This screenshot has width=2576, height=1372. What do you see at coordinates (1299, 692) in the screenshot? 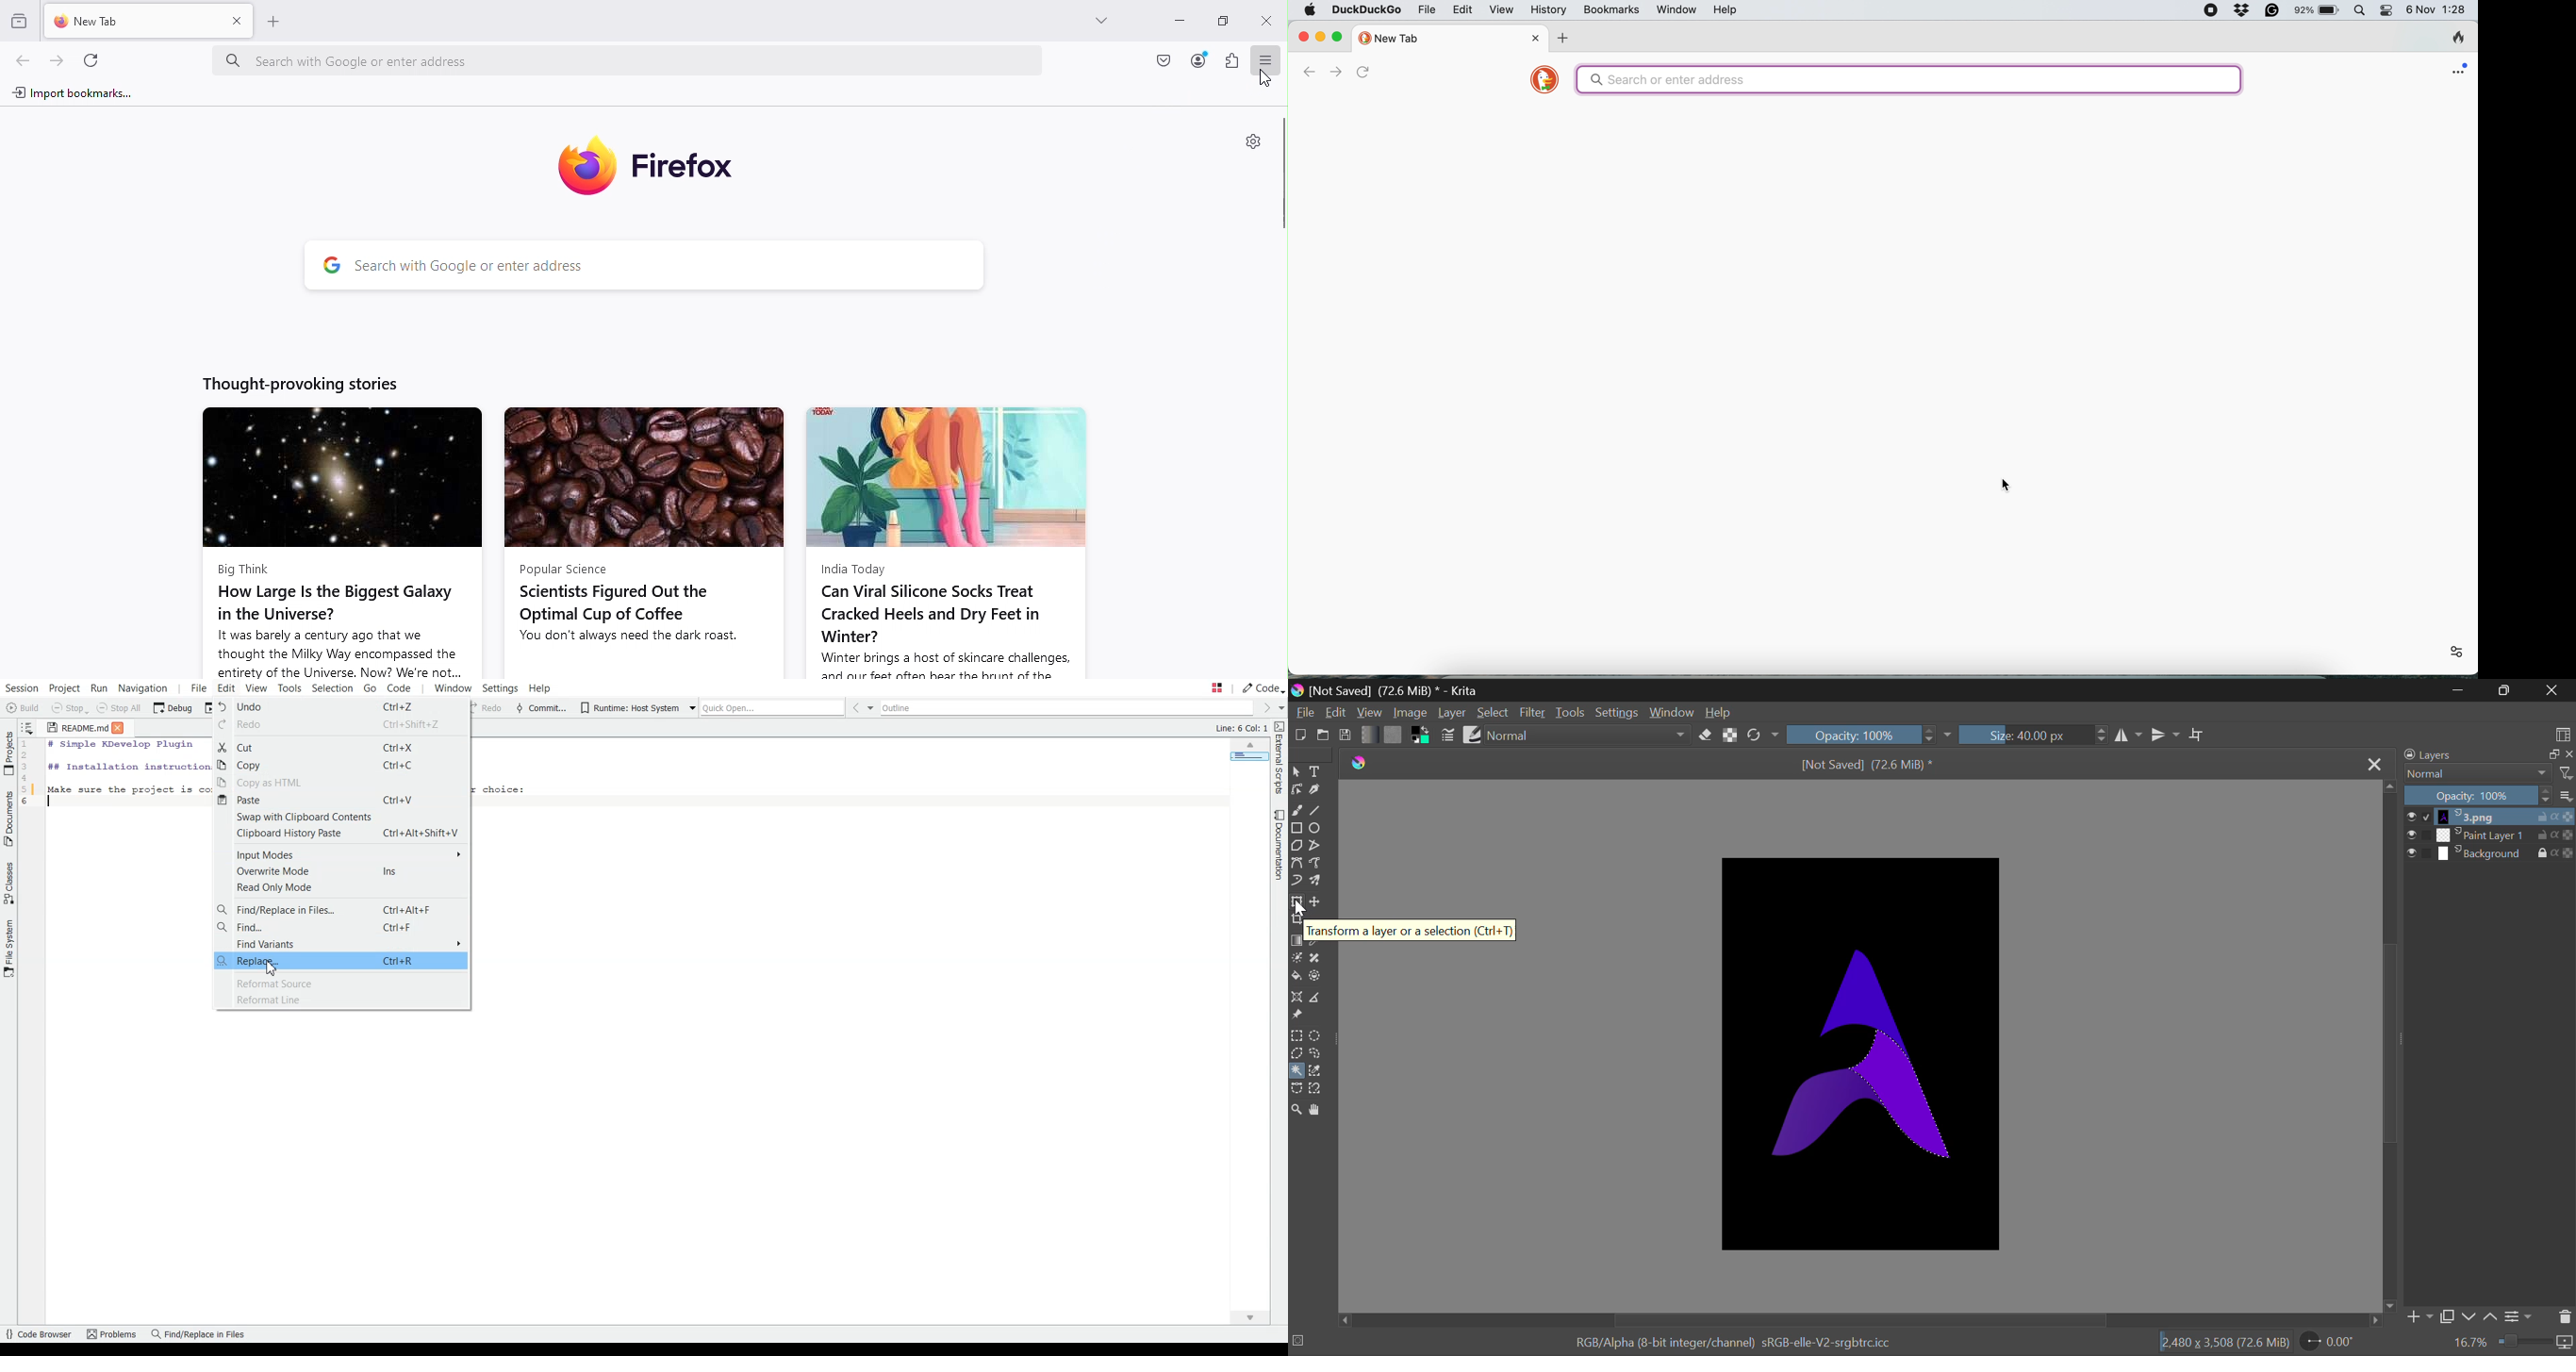
I see `logo` at bounding box center [1299, 692].